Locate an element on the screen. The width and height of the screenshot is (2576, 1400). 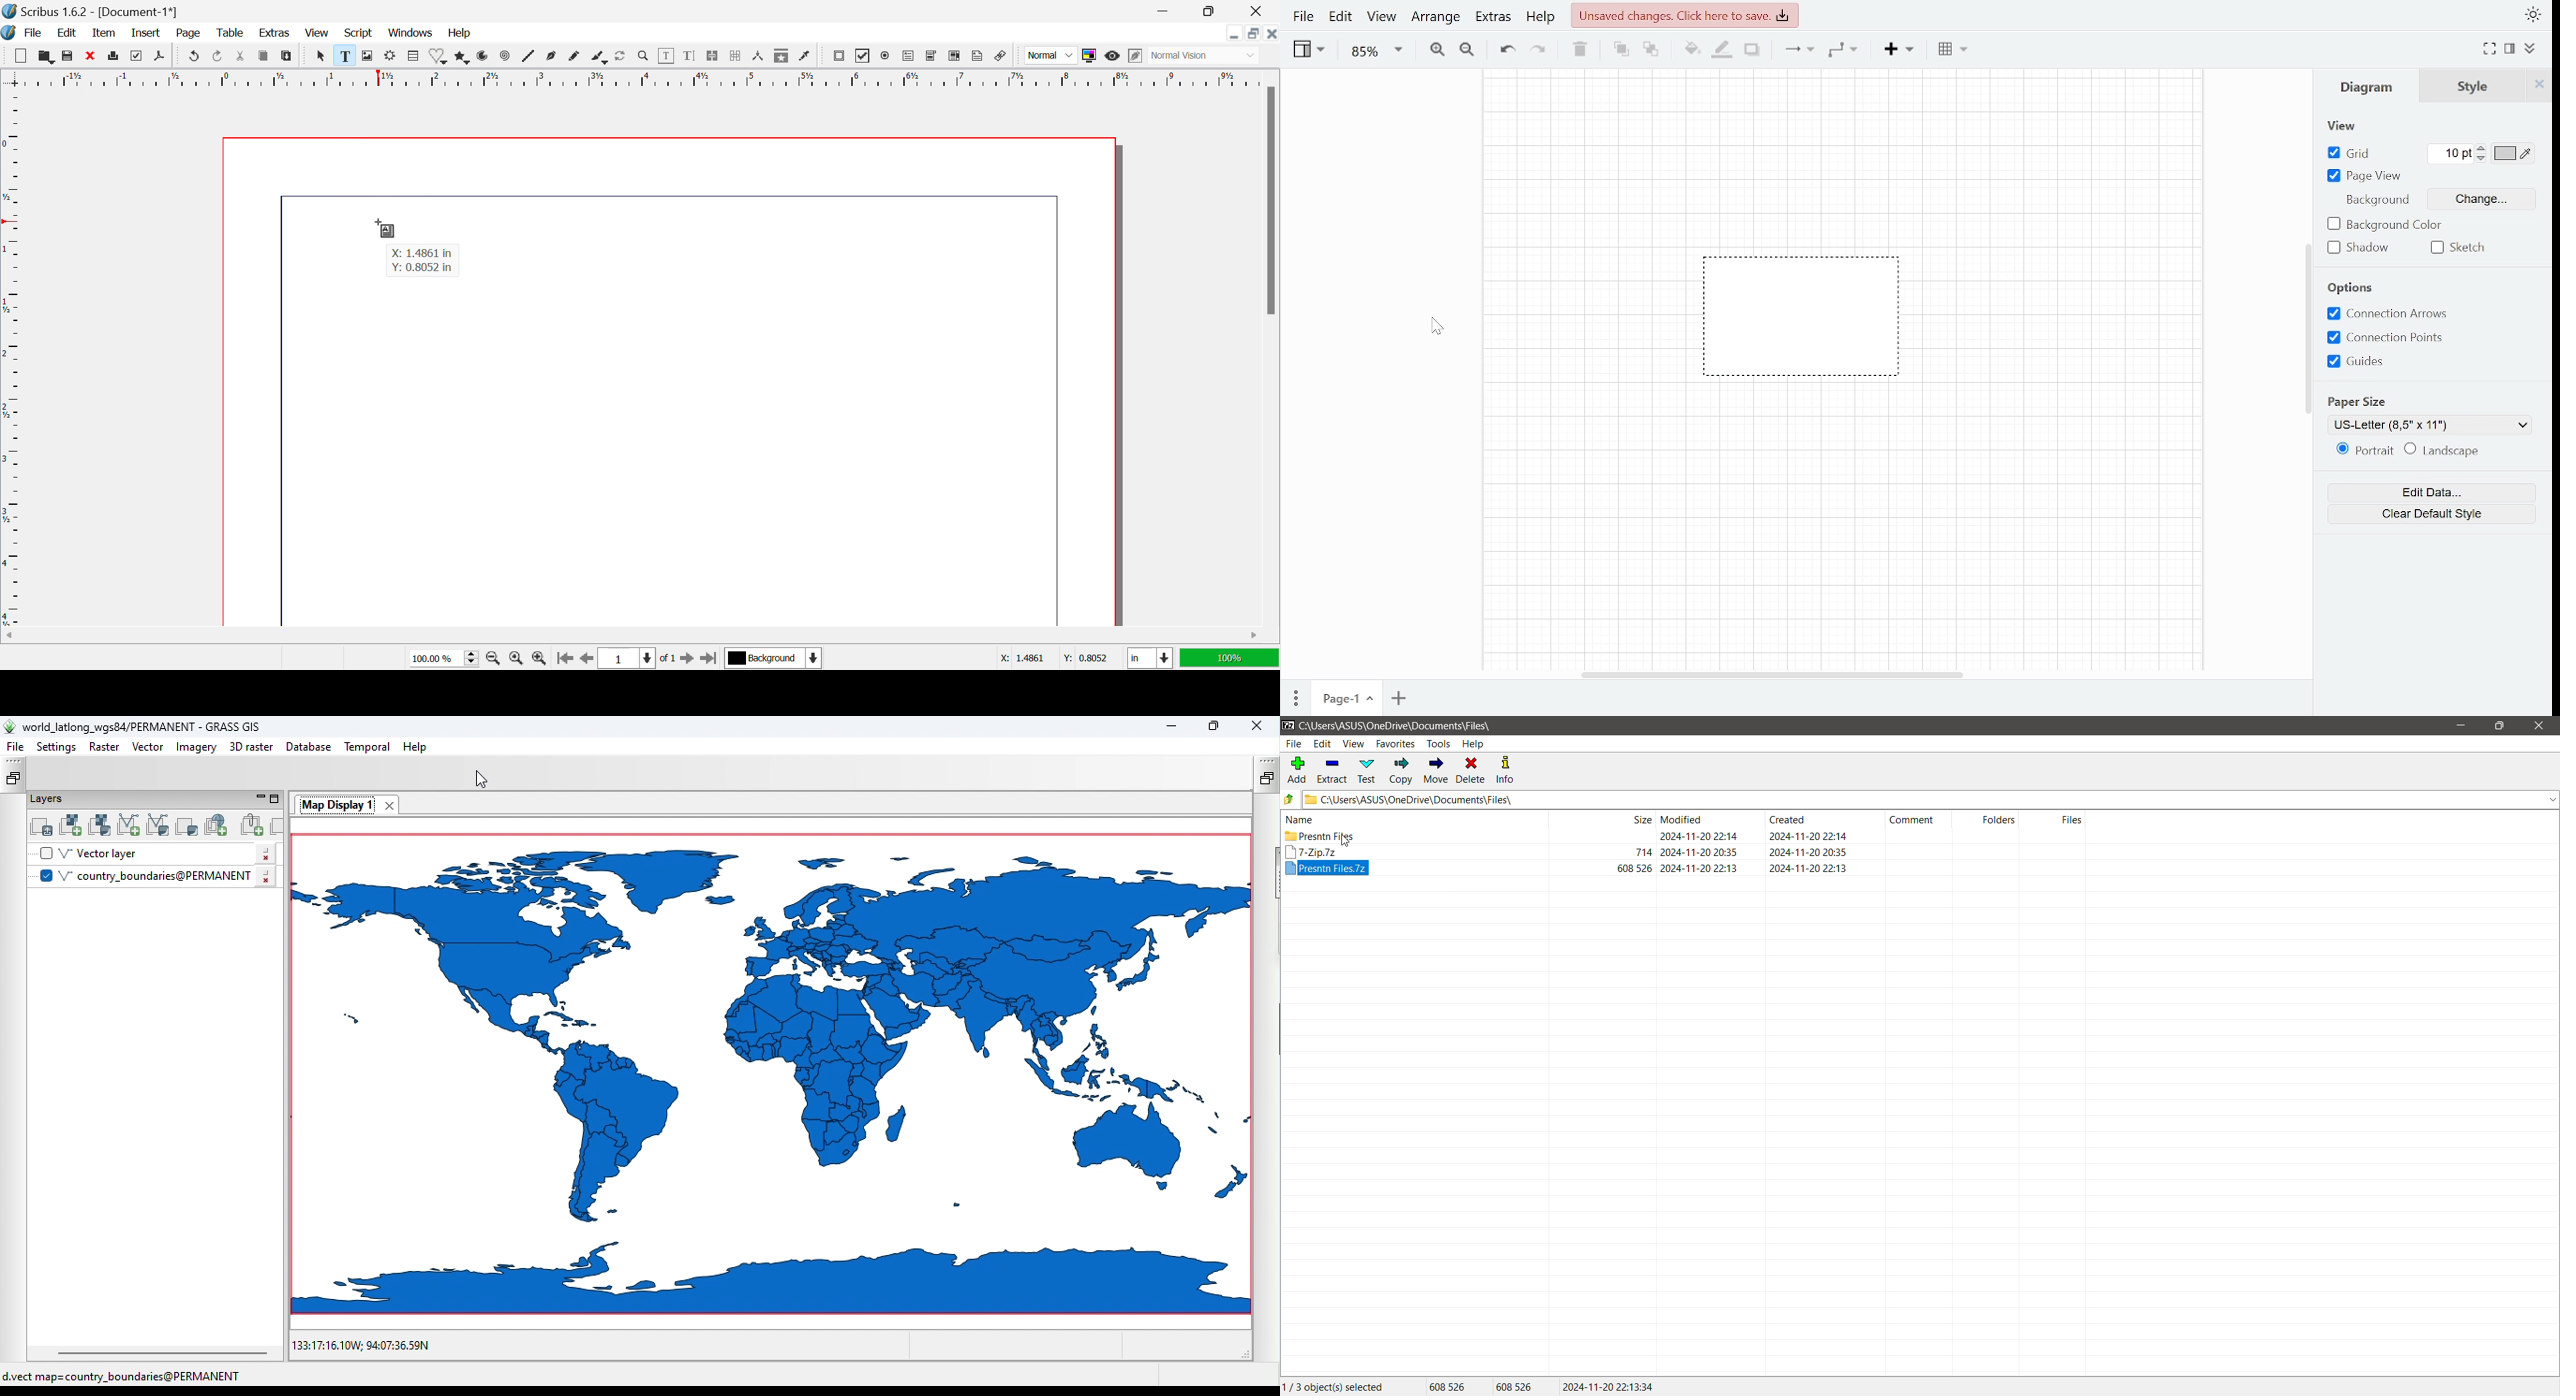
Clear default style is located at coordinates (2428, 513).